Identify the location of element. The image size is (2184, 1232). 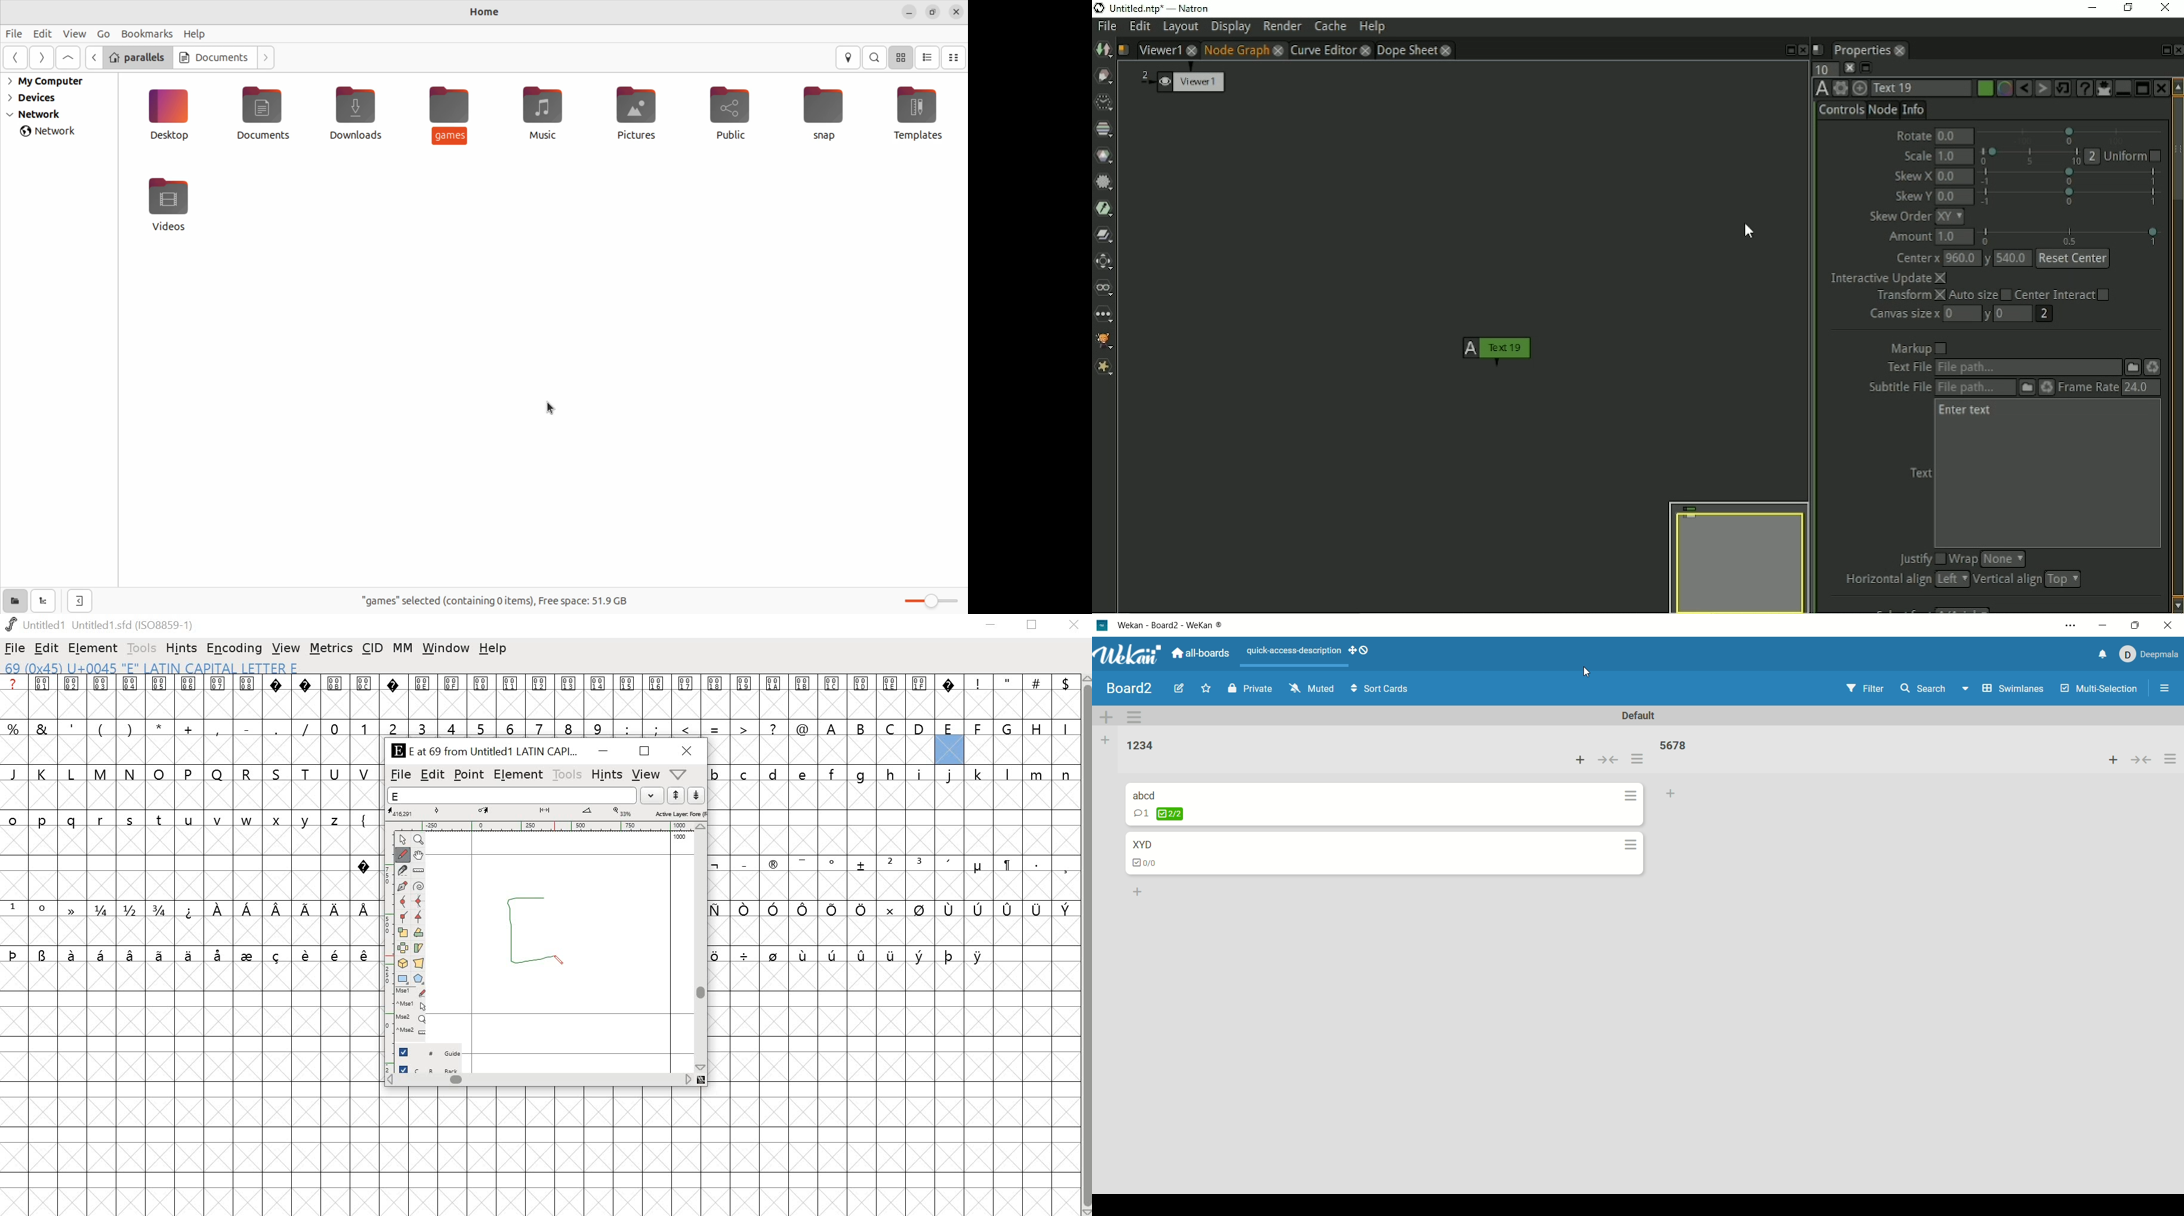
(518, 775).